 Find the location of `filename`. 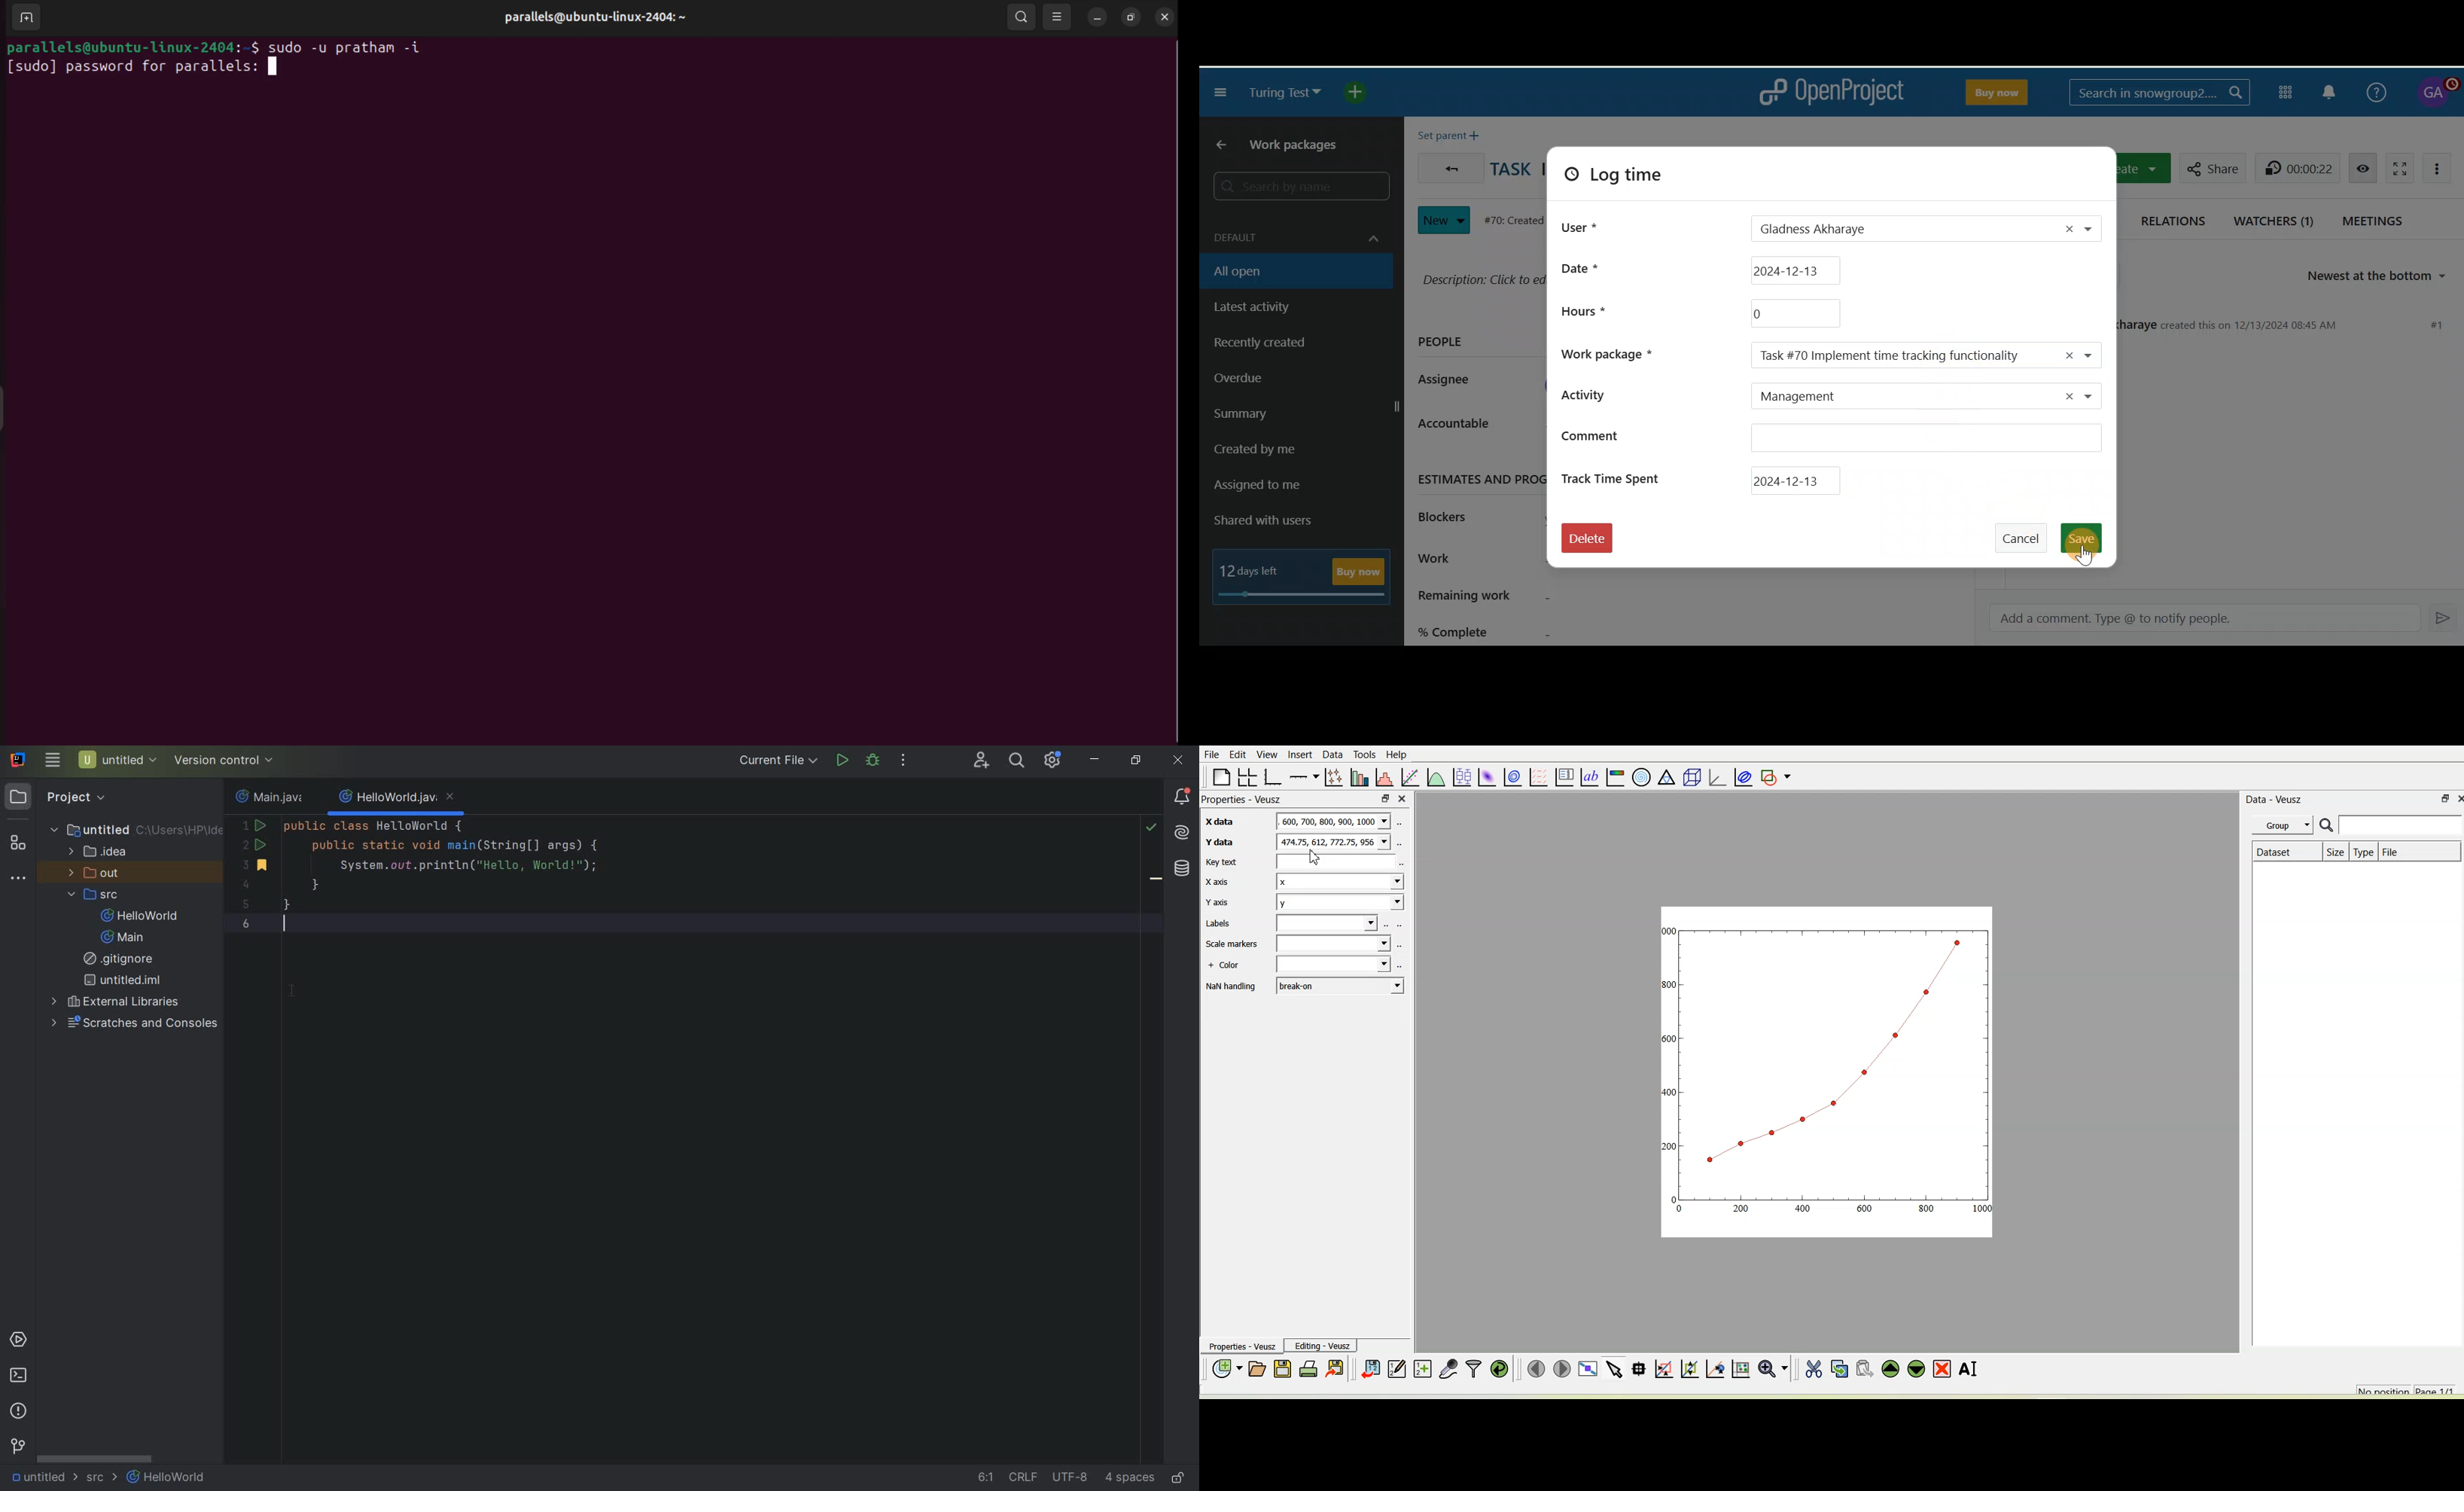

filename is located at coordinates (395, 800).